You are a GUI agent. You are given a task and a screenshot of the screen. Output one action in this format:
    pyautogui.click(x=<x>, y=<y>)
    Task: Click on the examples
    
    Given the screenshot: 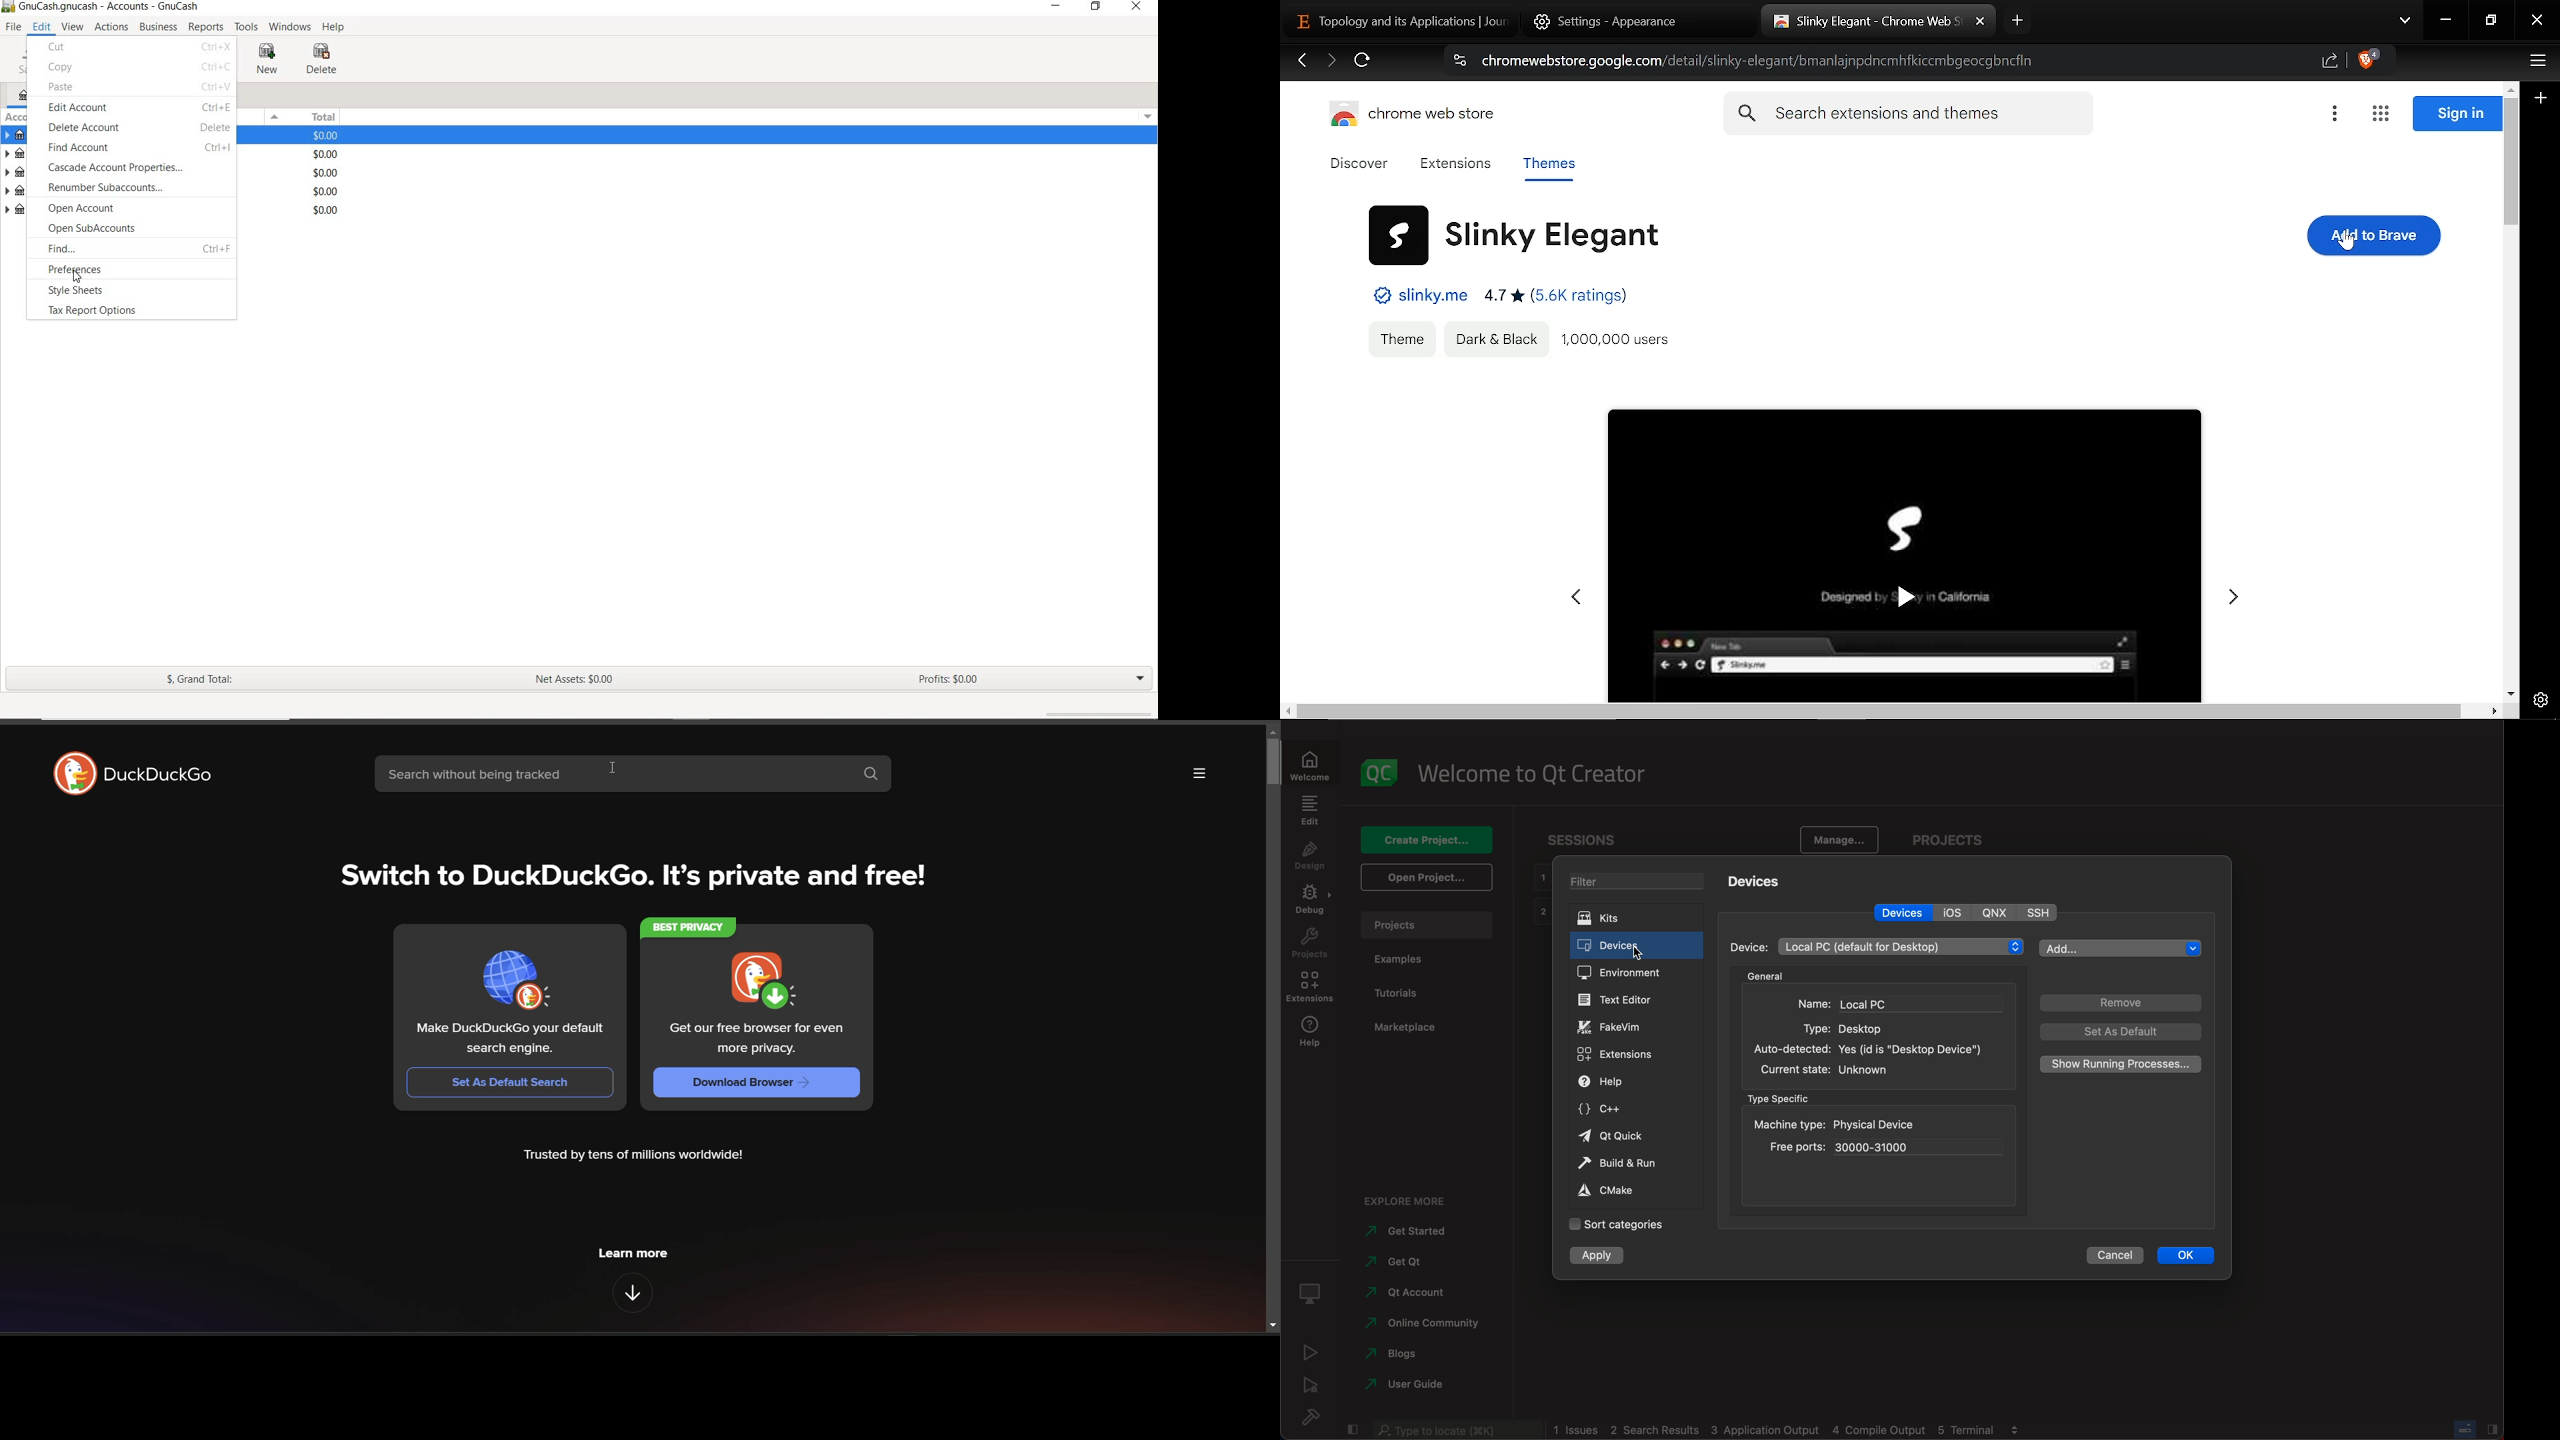 What is the action you would take?
    pyautogui.click(x=1401, y=960)
    